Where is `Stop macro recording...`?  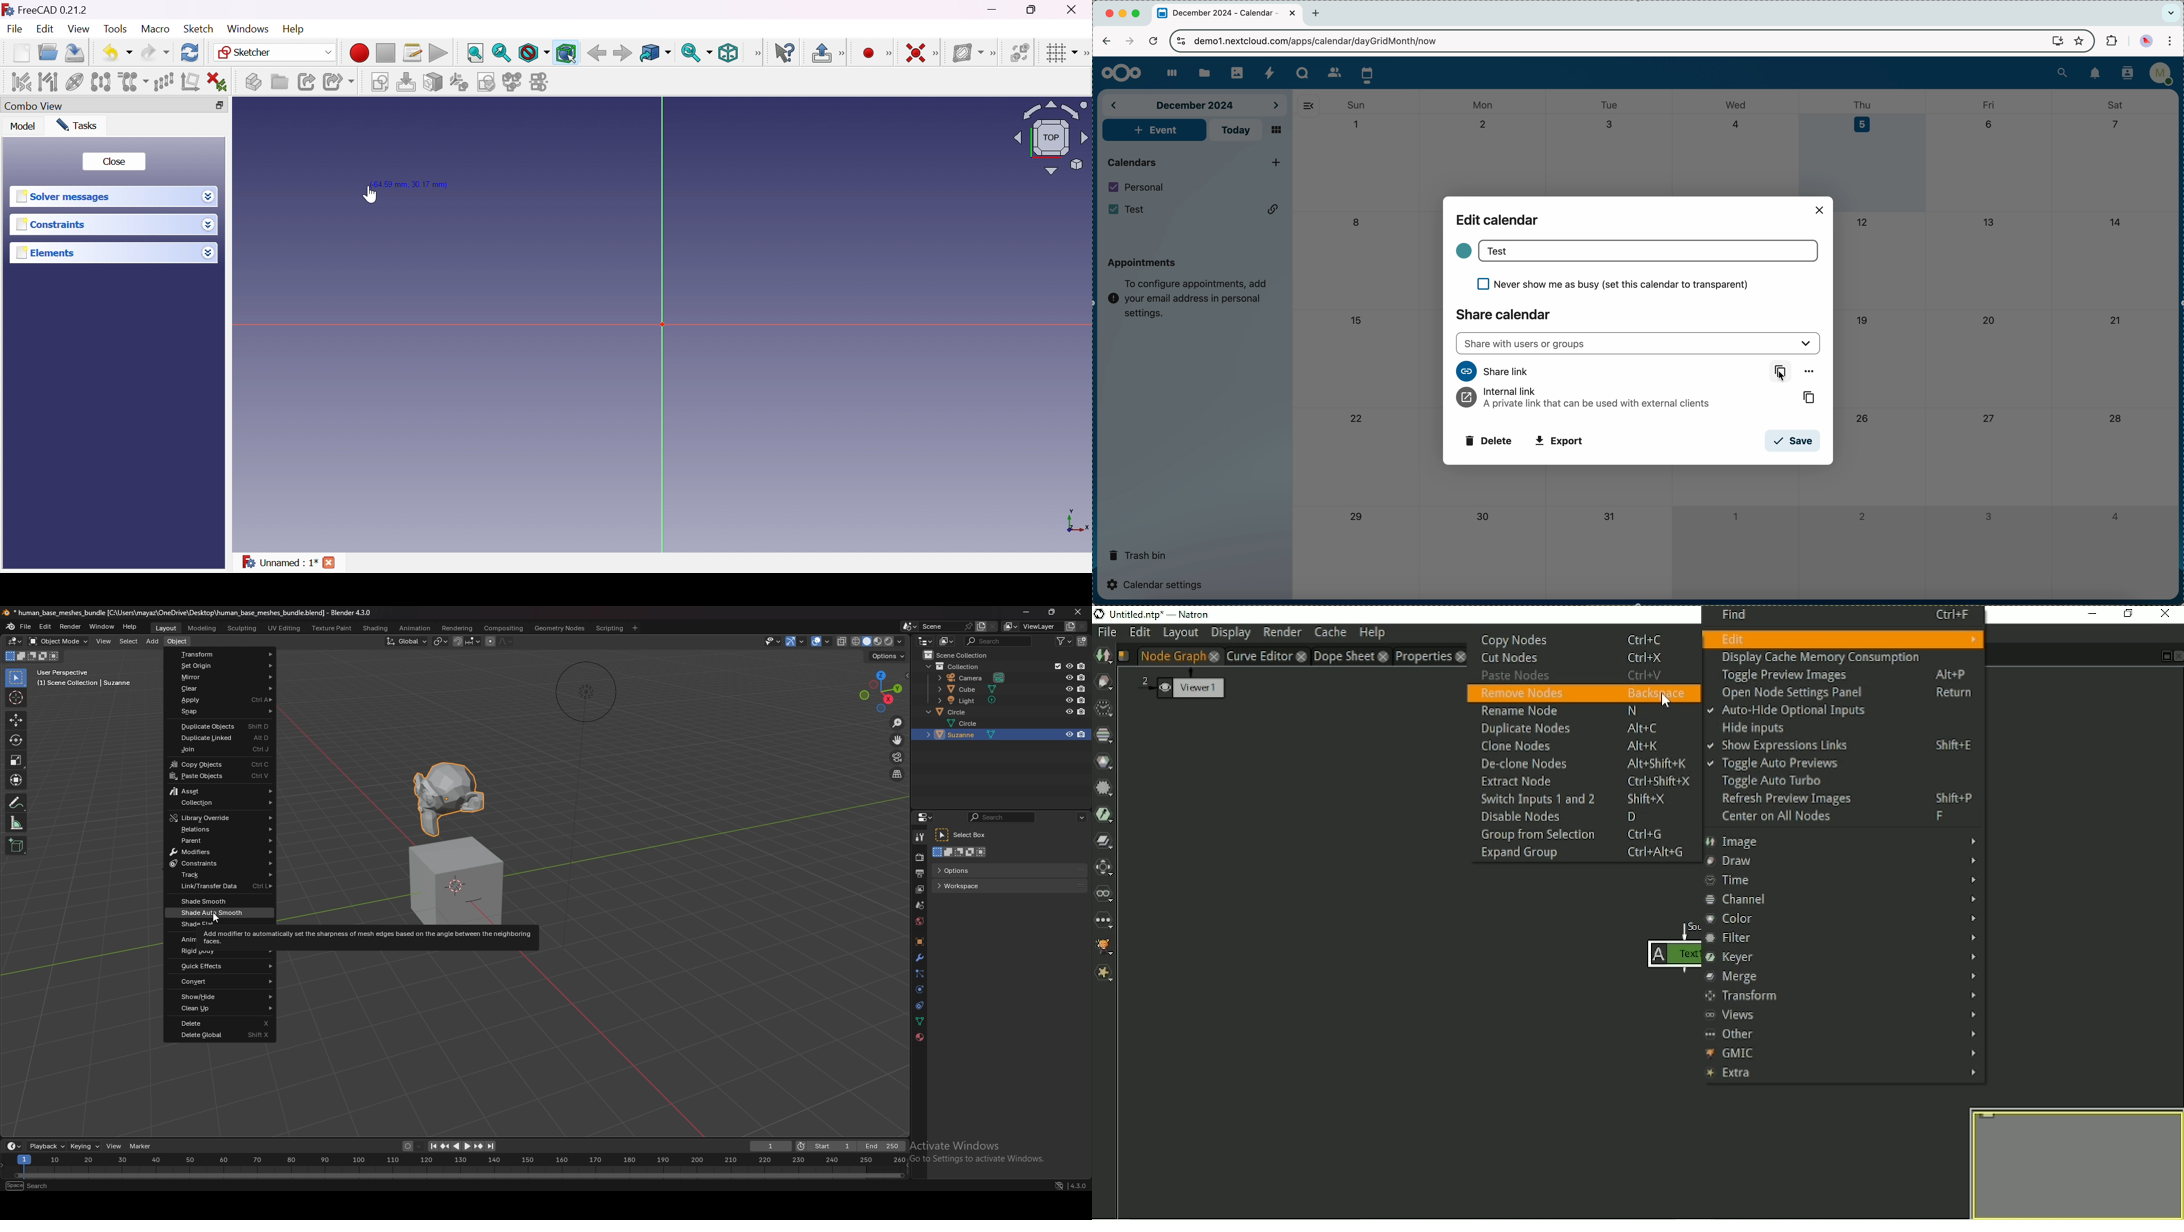
Stop macro recording... is located at coordinates (386, 52).